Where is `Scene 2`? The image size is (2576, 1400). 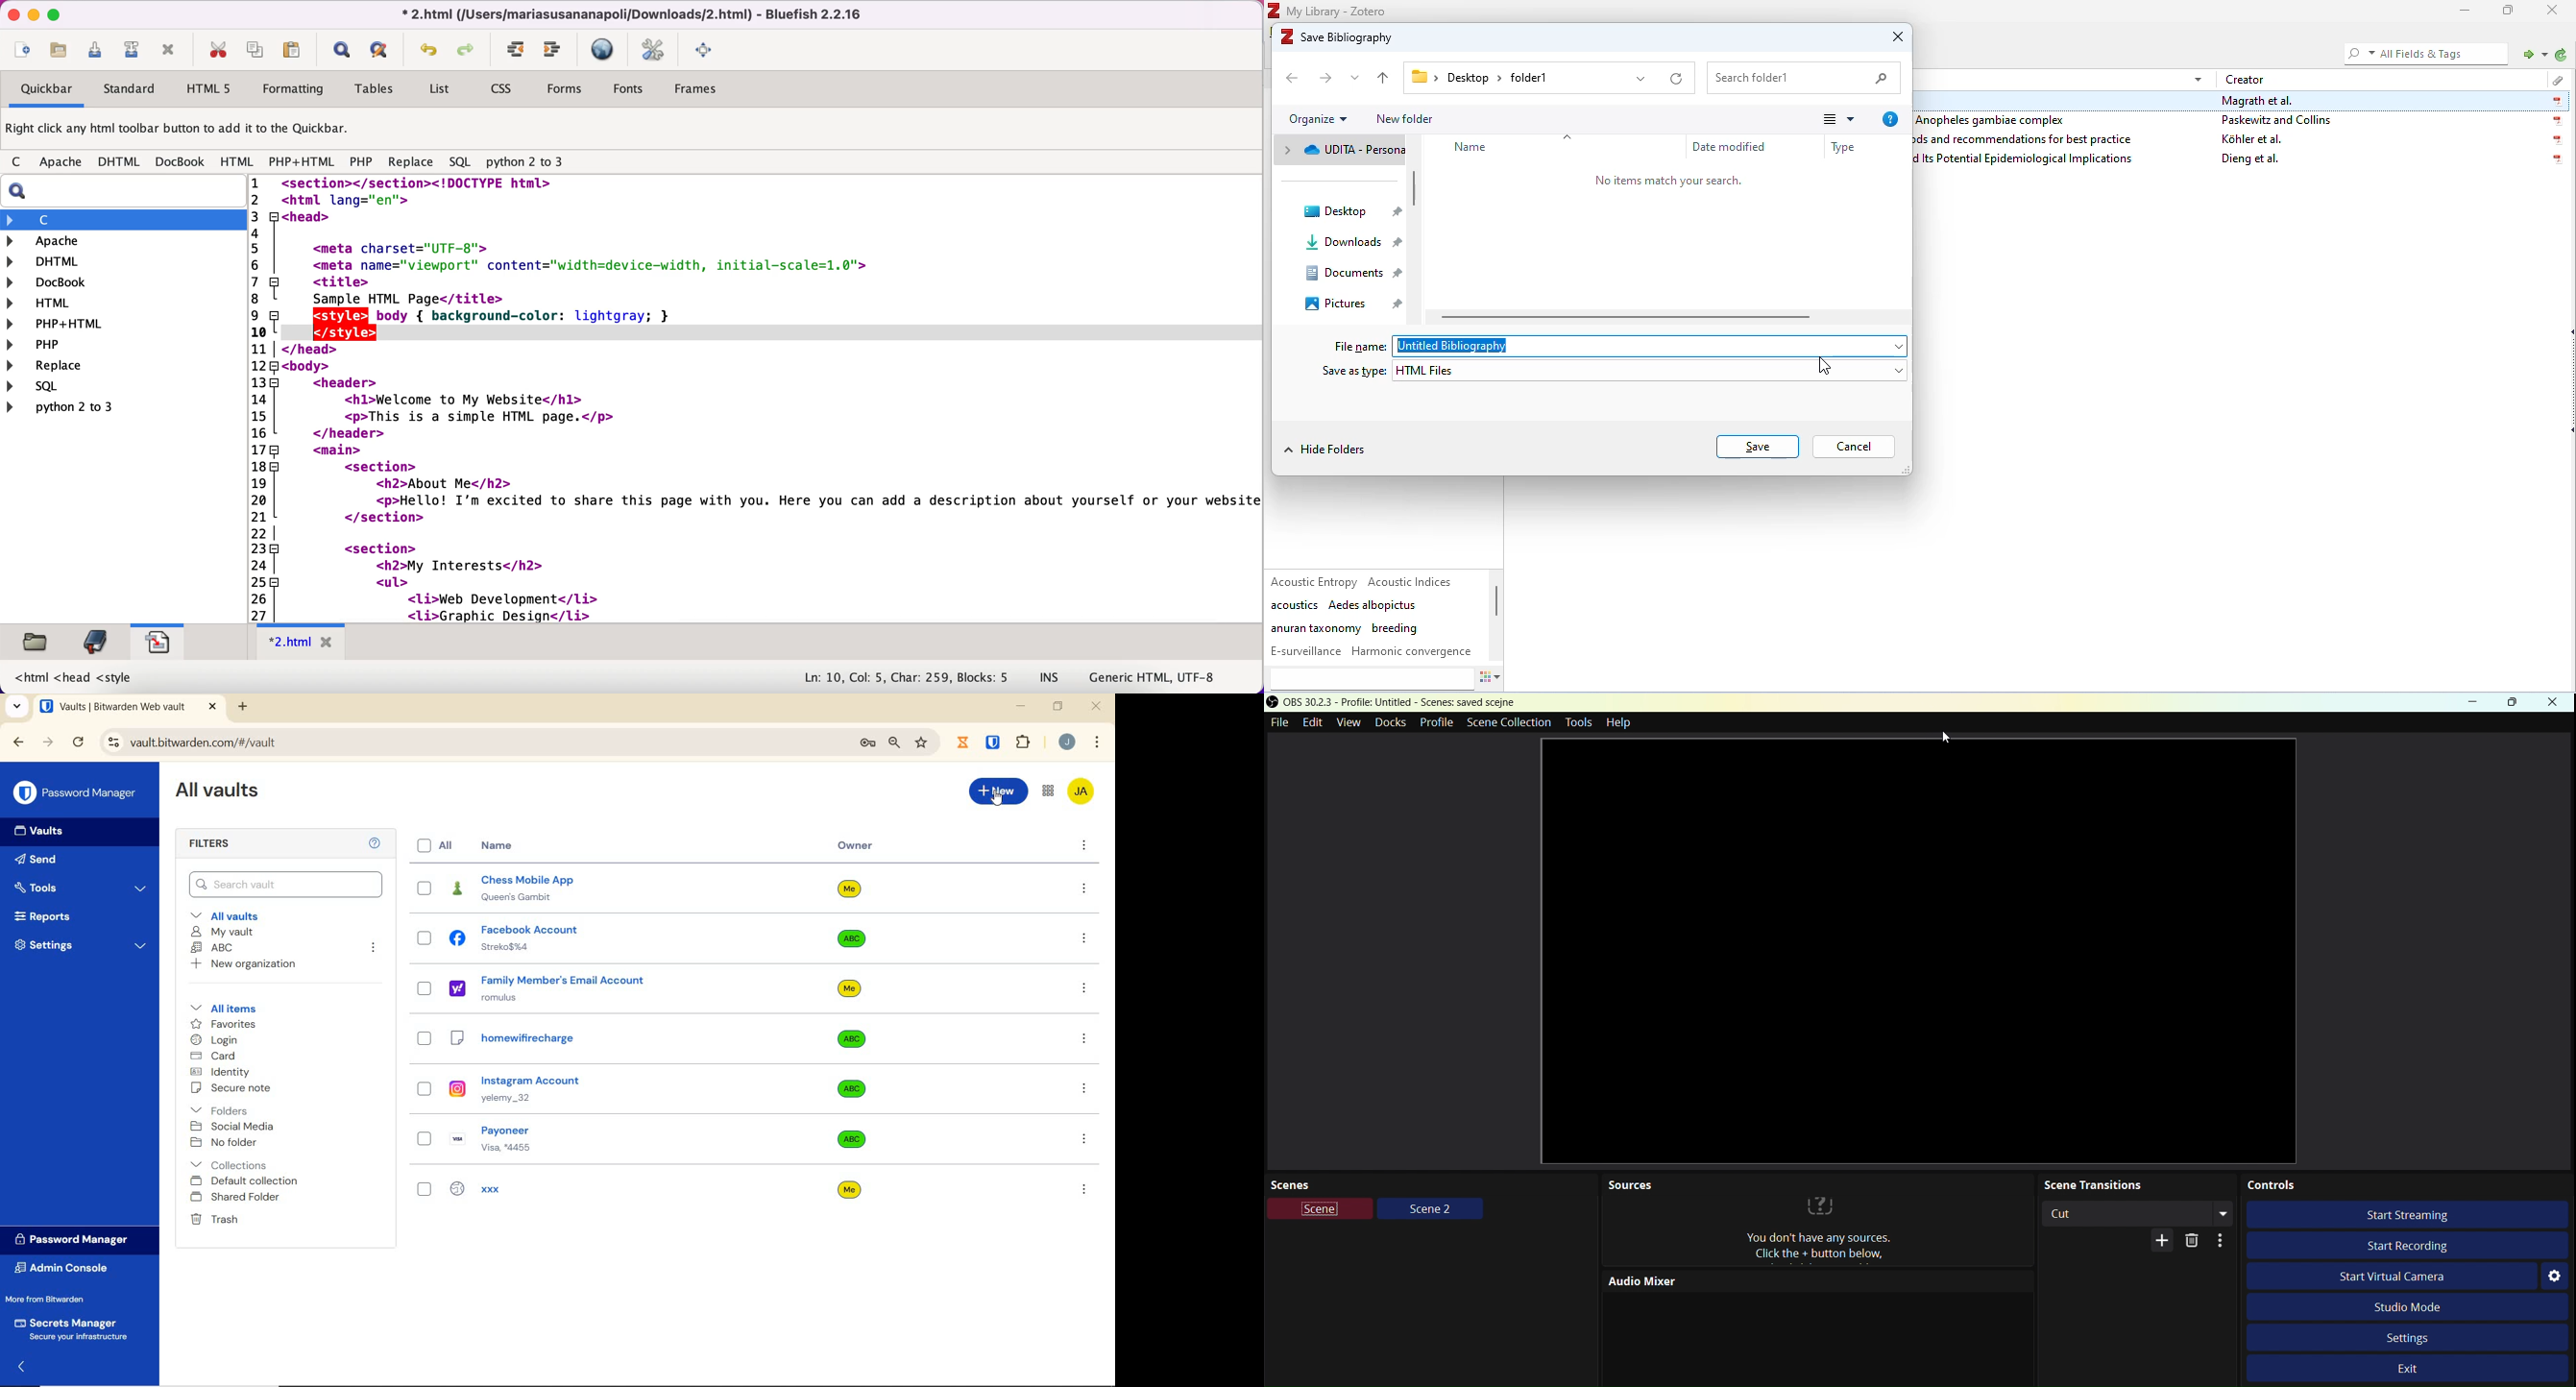
Scene 2 is located at coordinates (1428, 1208).